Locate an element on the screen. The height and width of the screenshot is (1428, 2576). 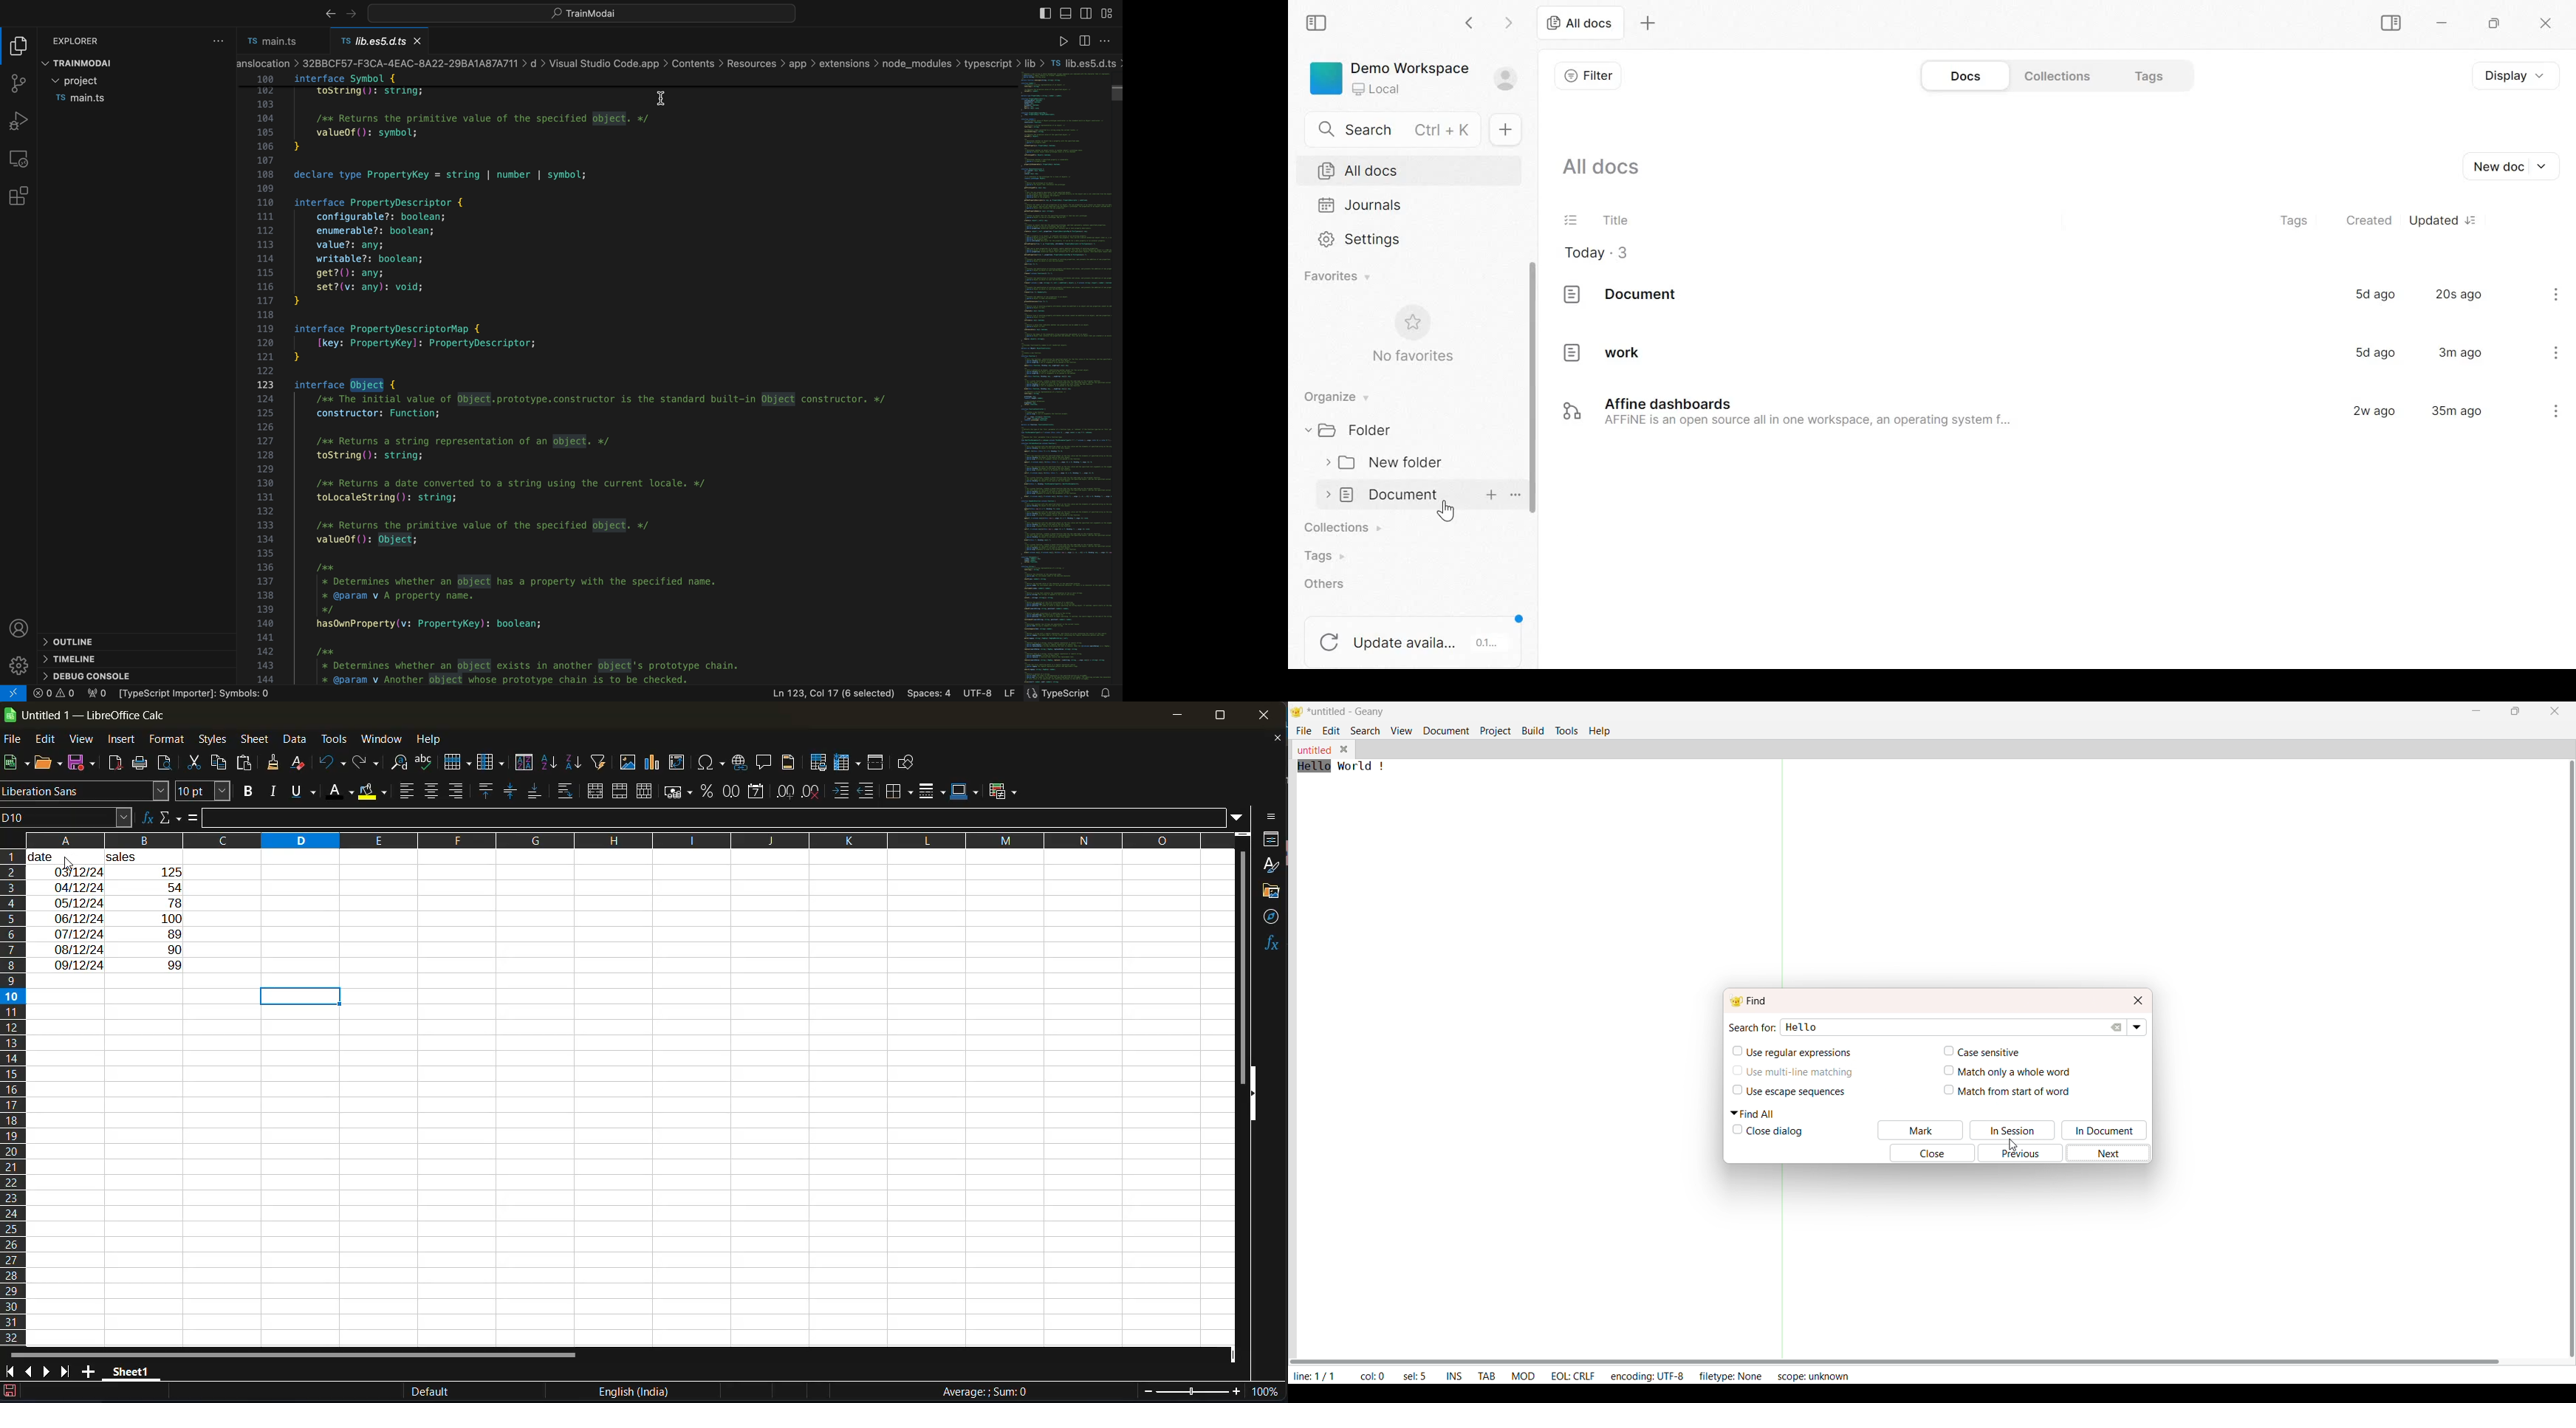
minimize is located at coordinates (1176, 716).